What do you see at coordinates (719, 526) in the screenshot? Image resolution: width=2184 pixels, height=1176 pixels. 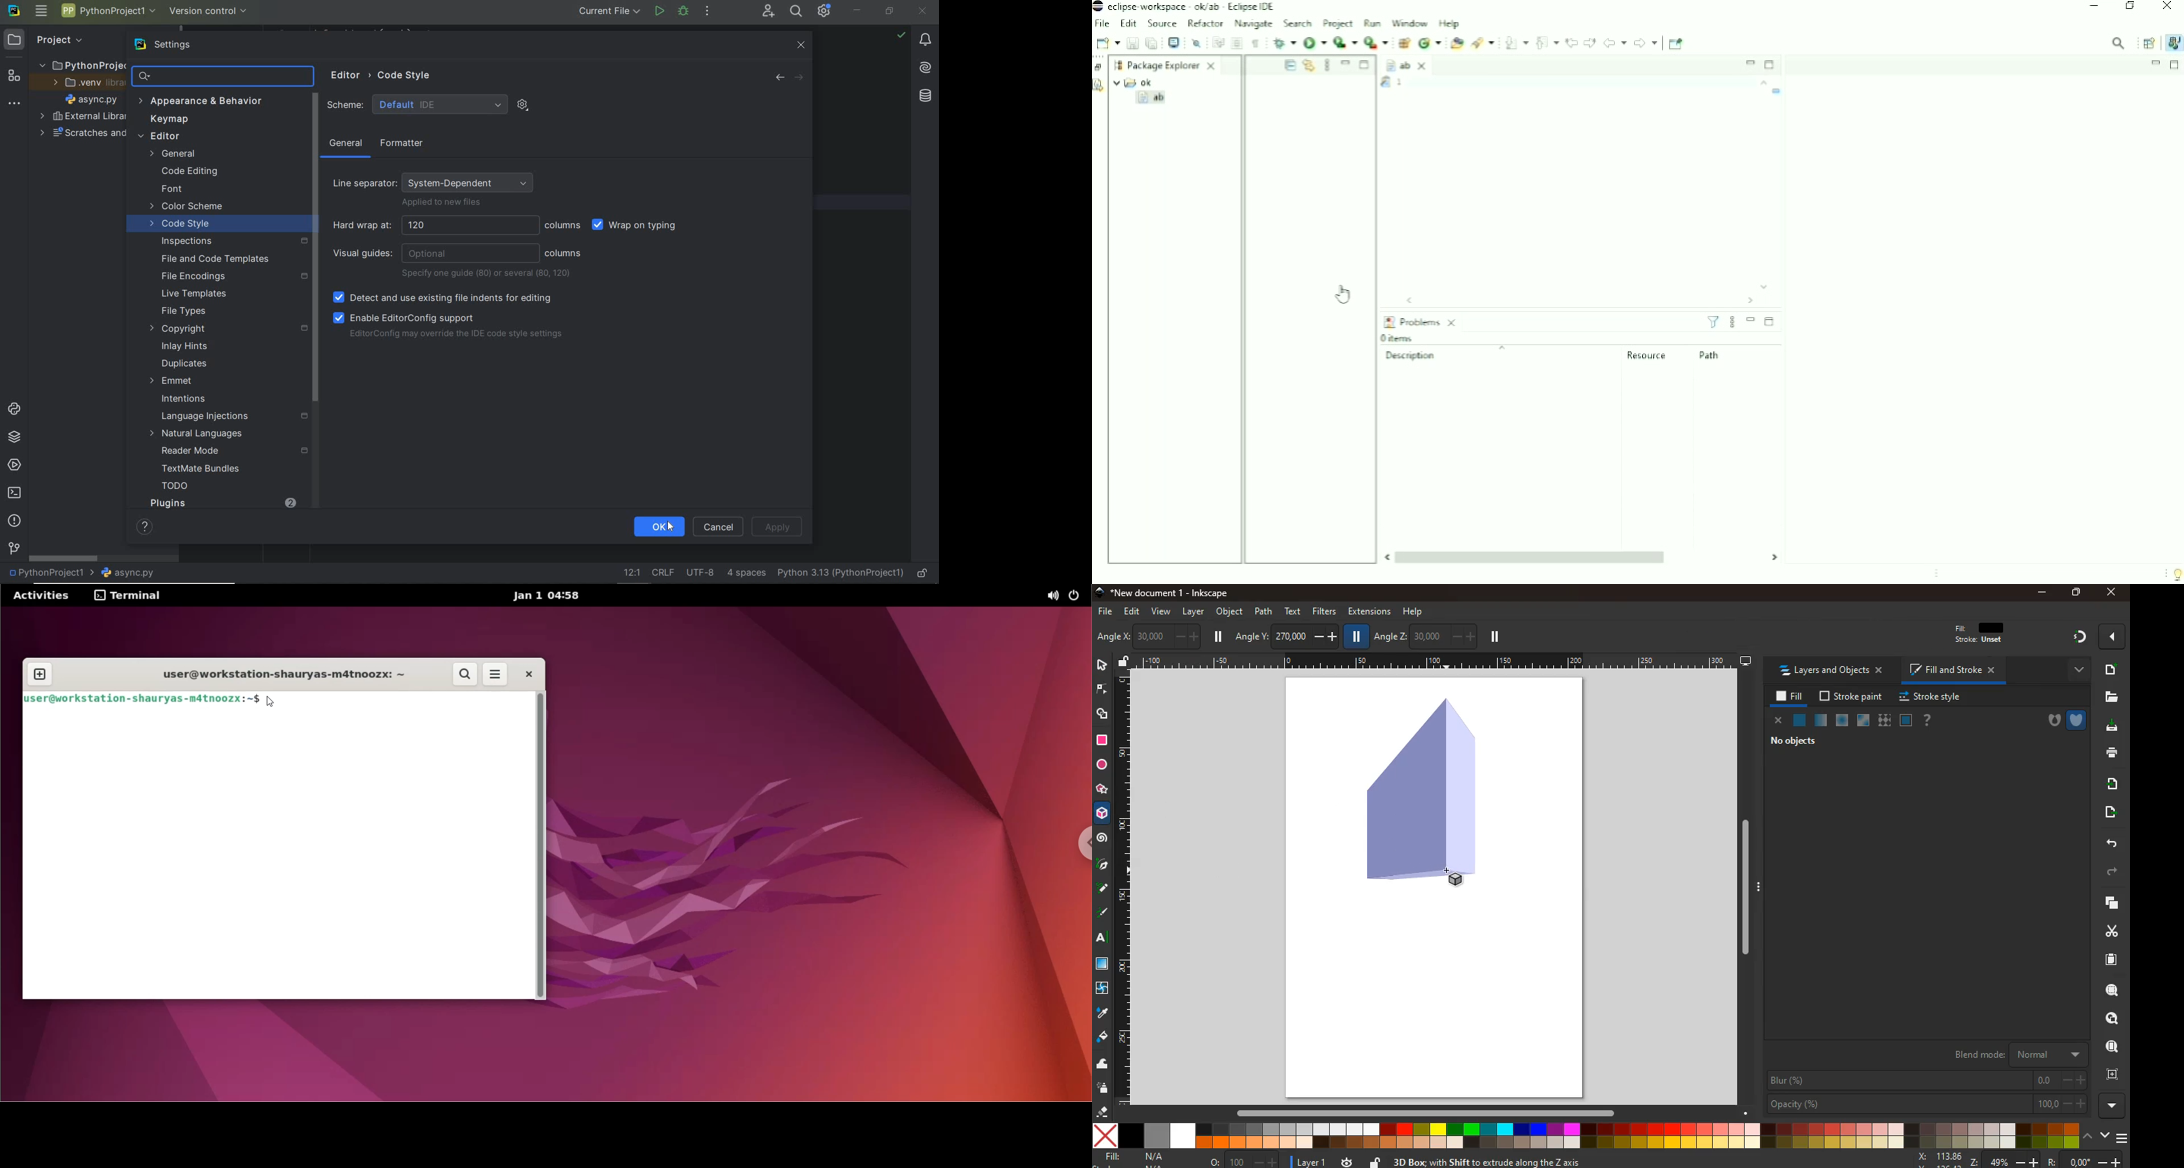 I see `CANCEL` at bounding box center [719, 526].